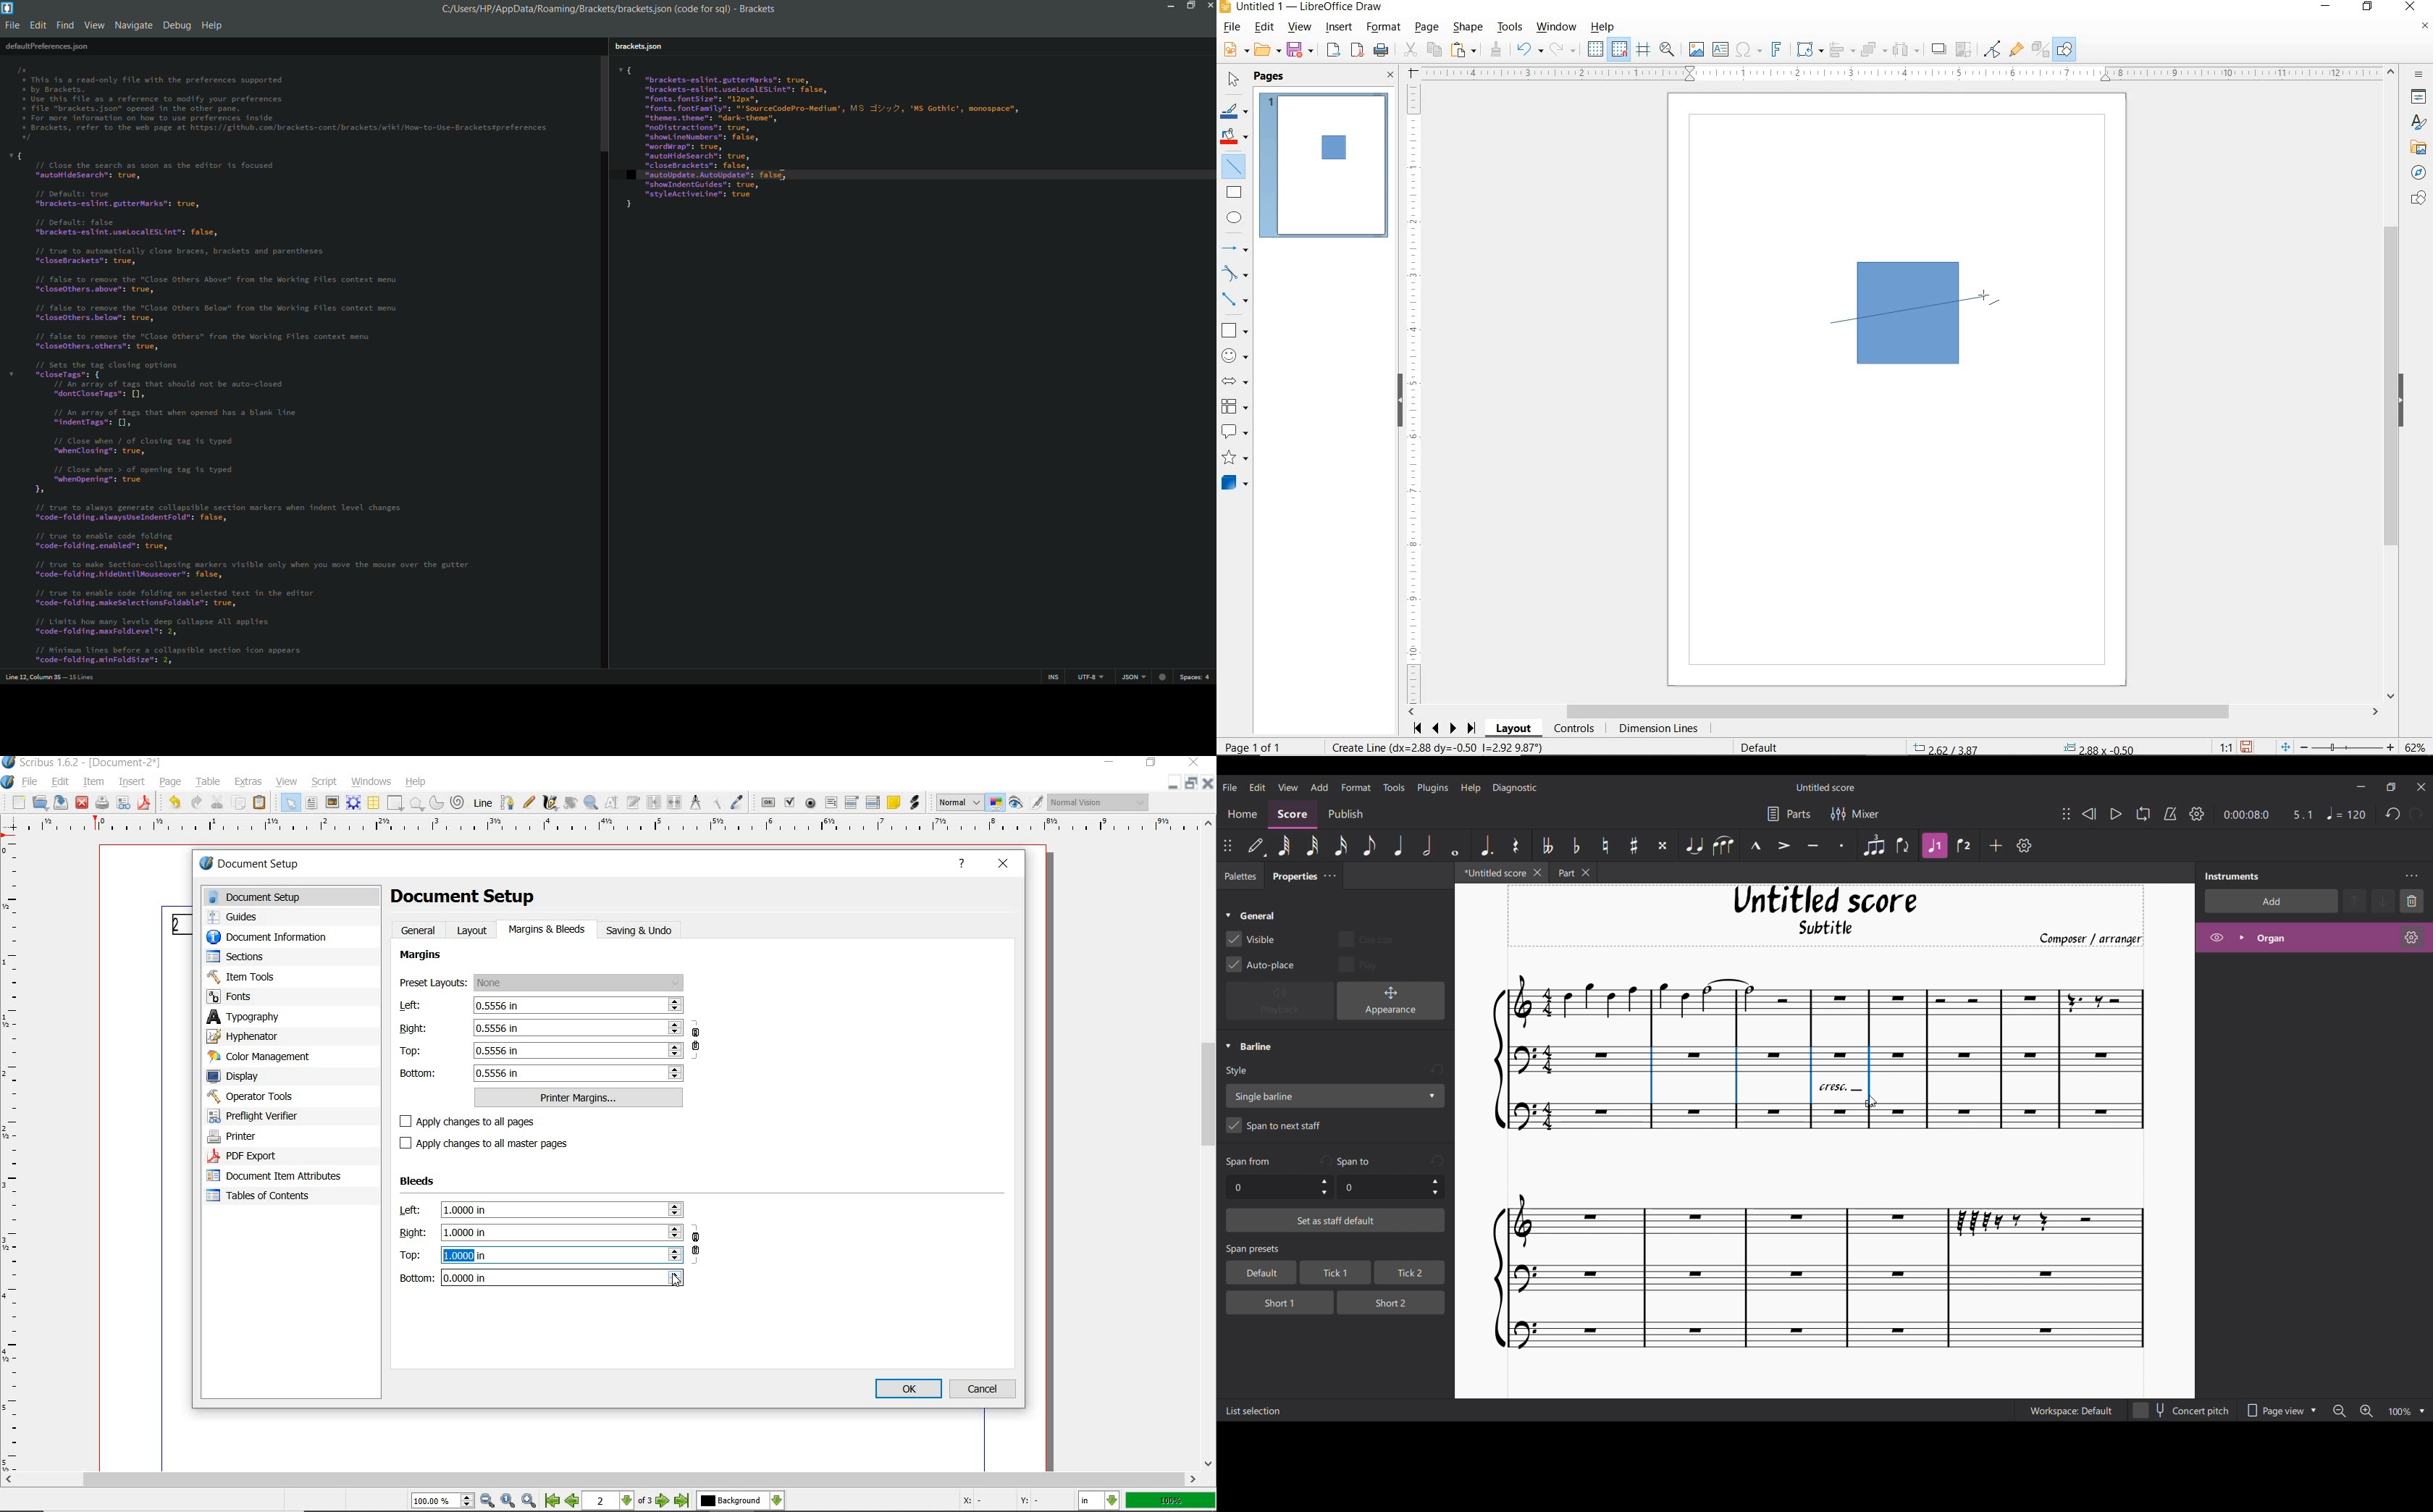 The image size is (2436, 1512). Describe the element at coordinates (508, 1501) in the screenshot. I see `Zoom to 100%` at that location.